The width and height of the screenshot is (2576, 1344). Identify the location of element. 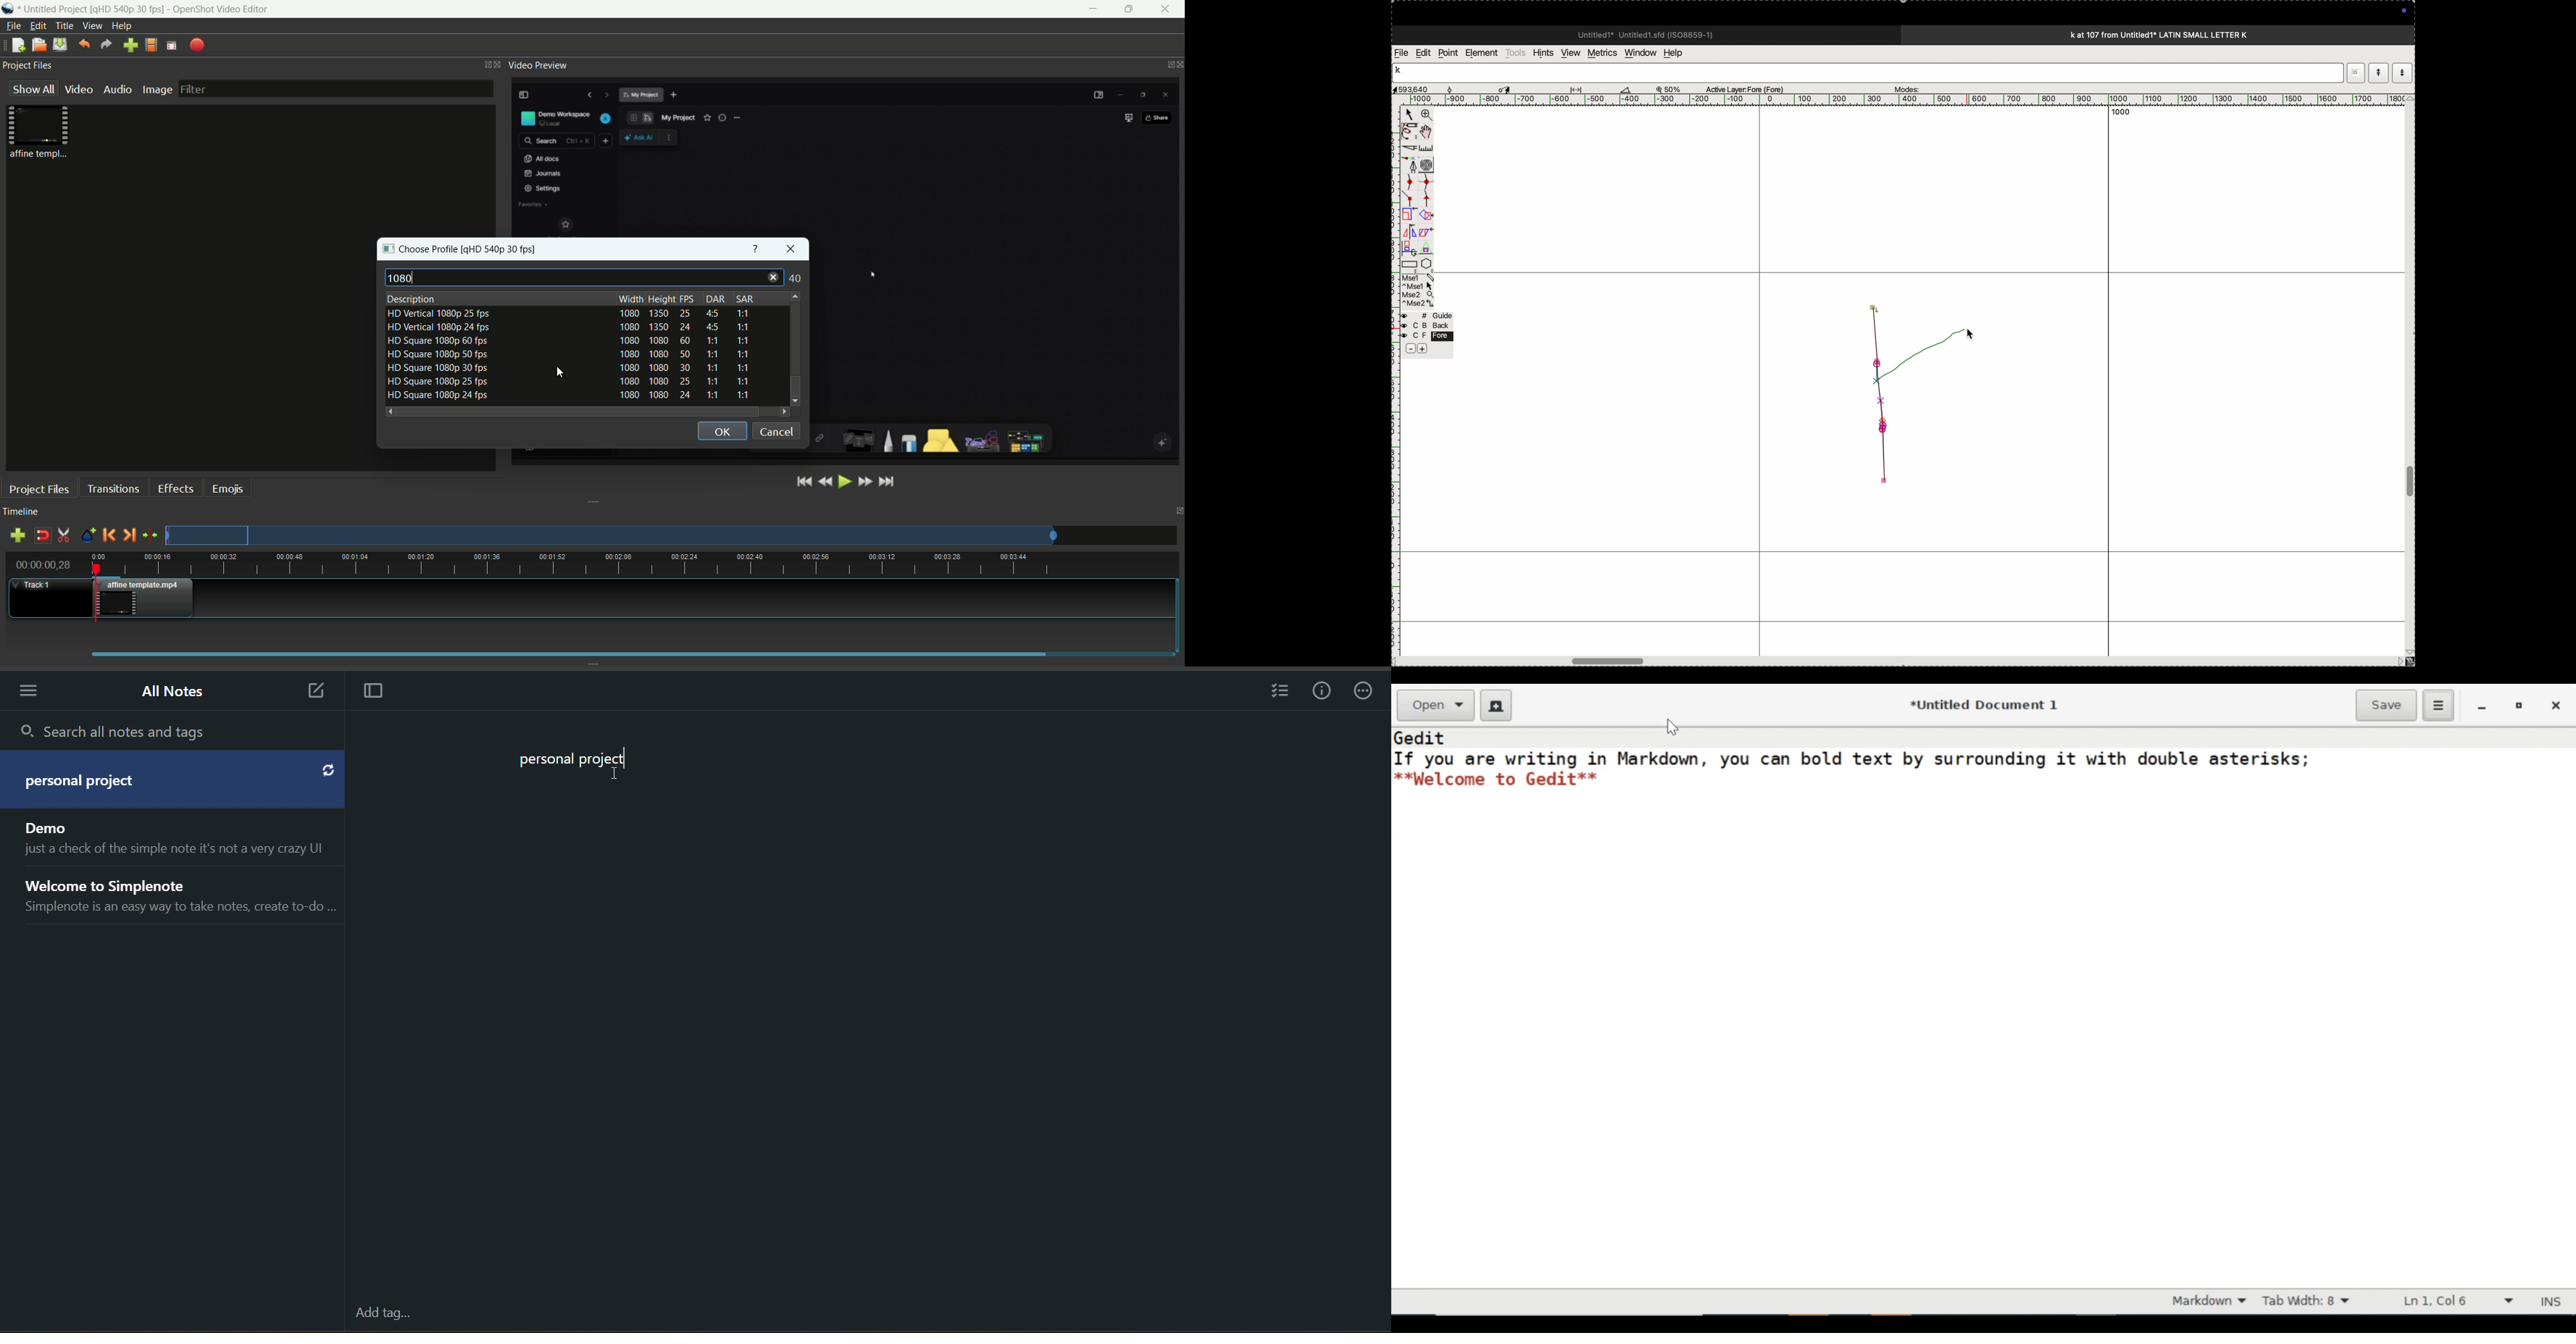
(1482, 53).